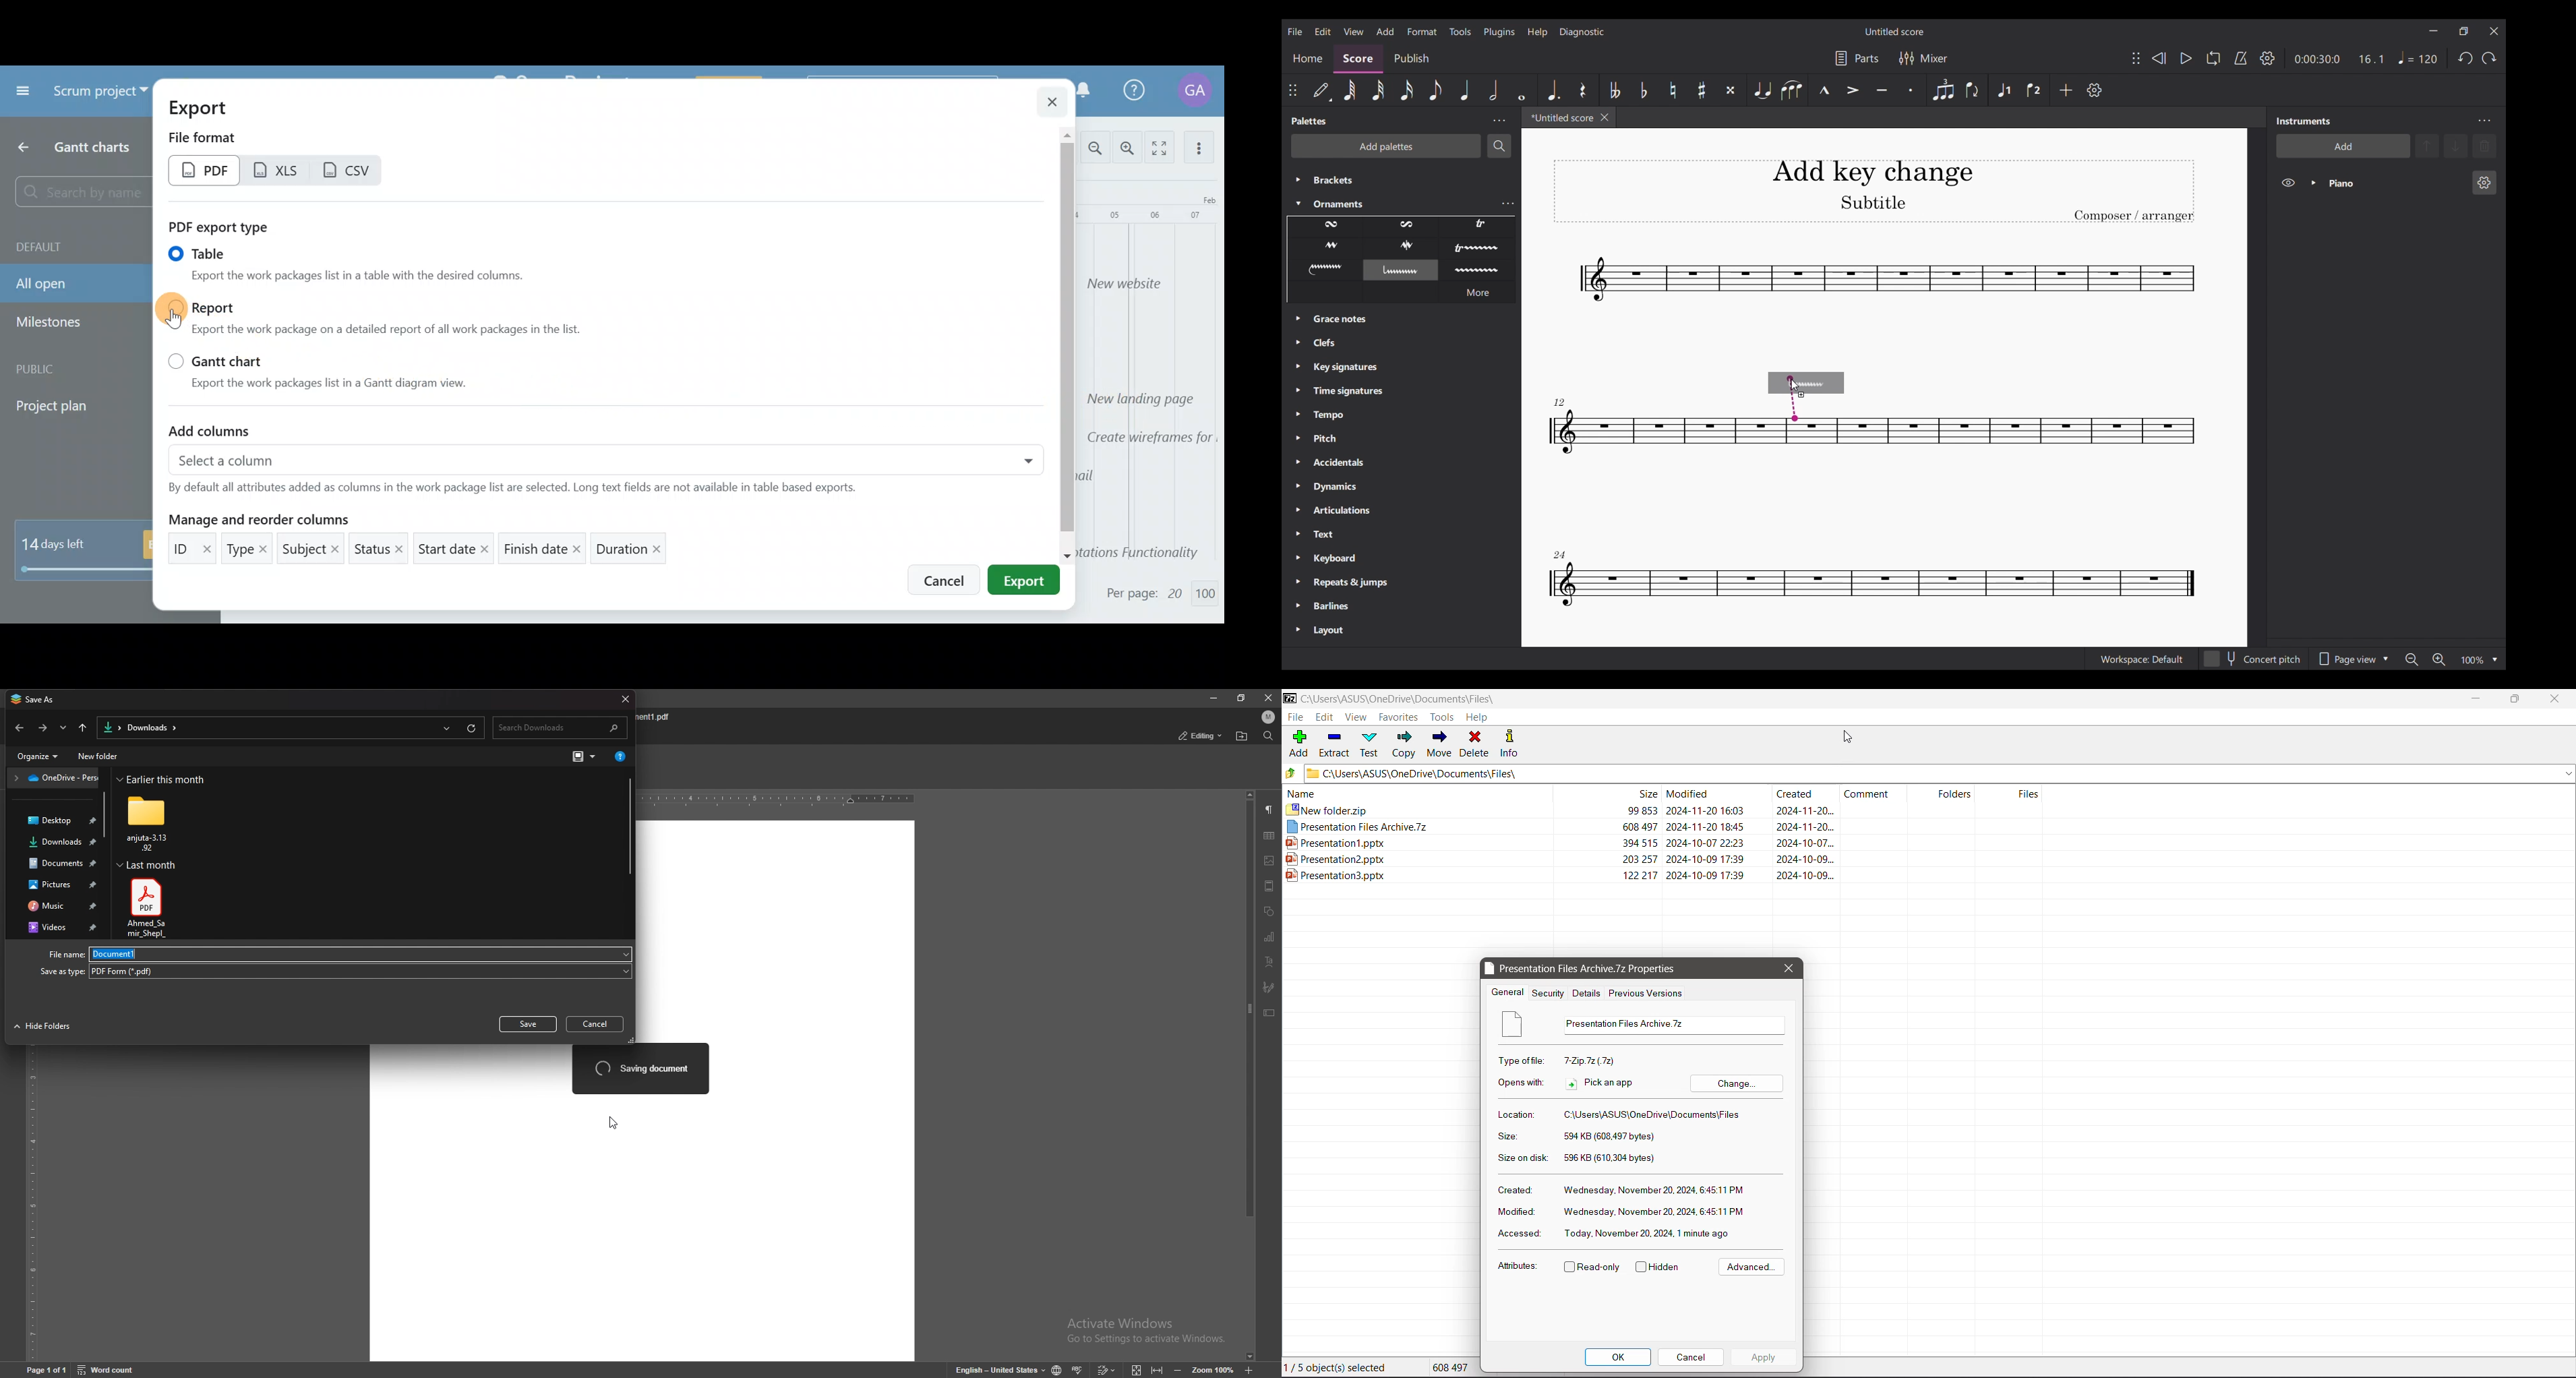  I want to click on Rewind, so click(2159, 58).